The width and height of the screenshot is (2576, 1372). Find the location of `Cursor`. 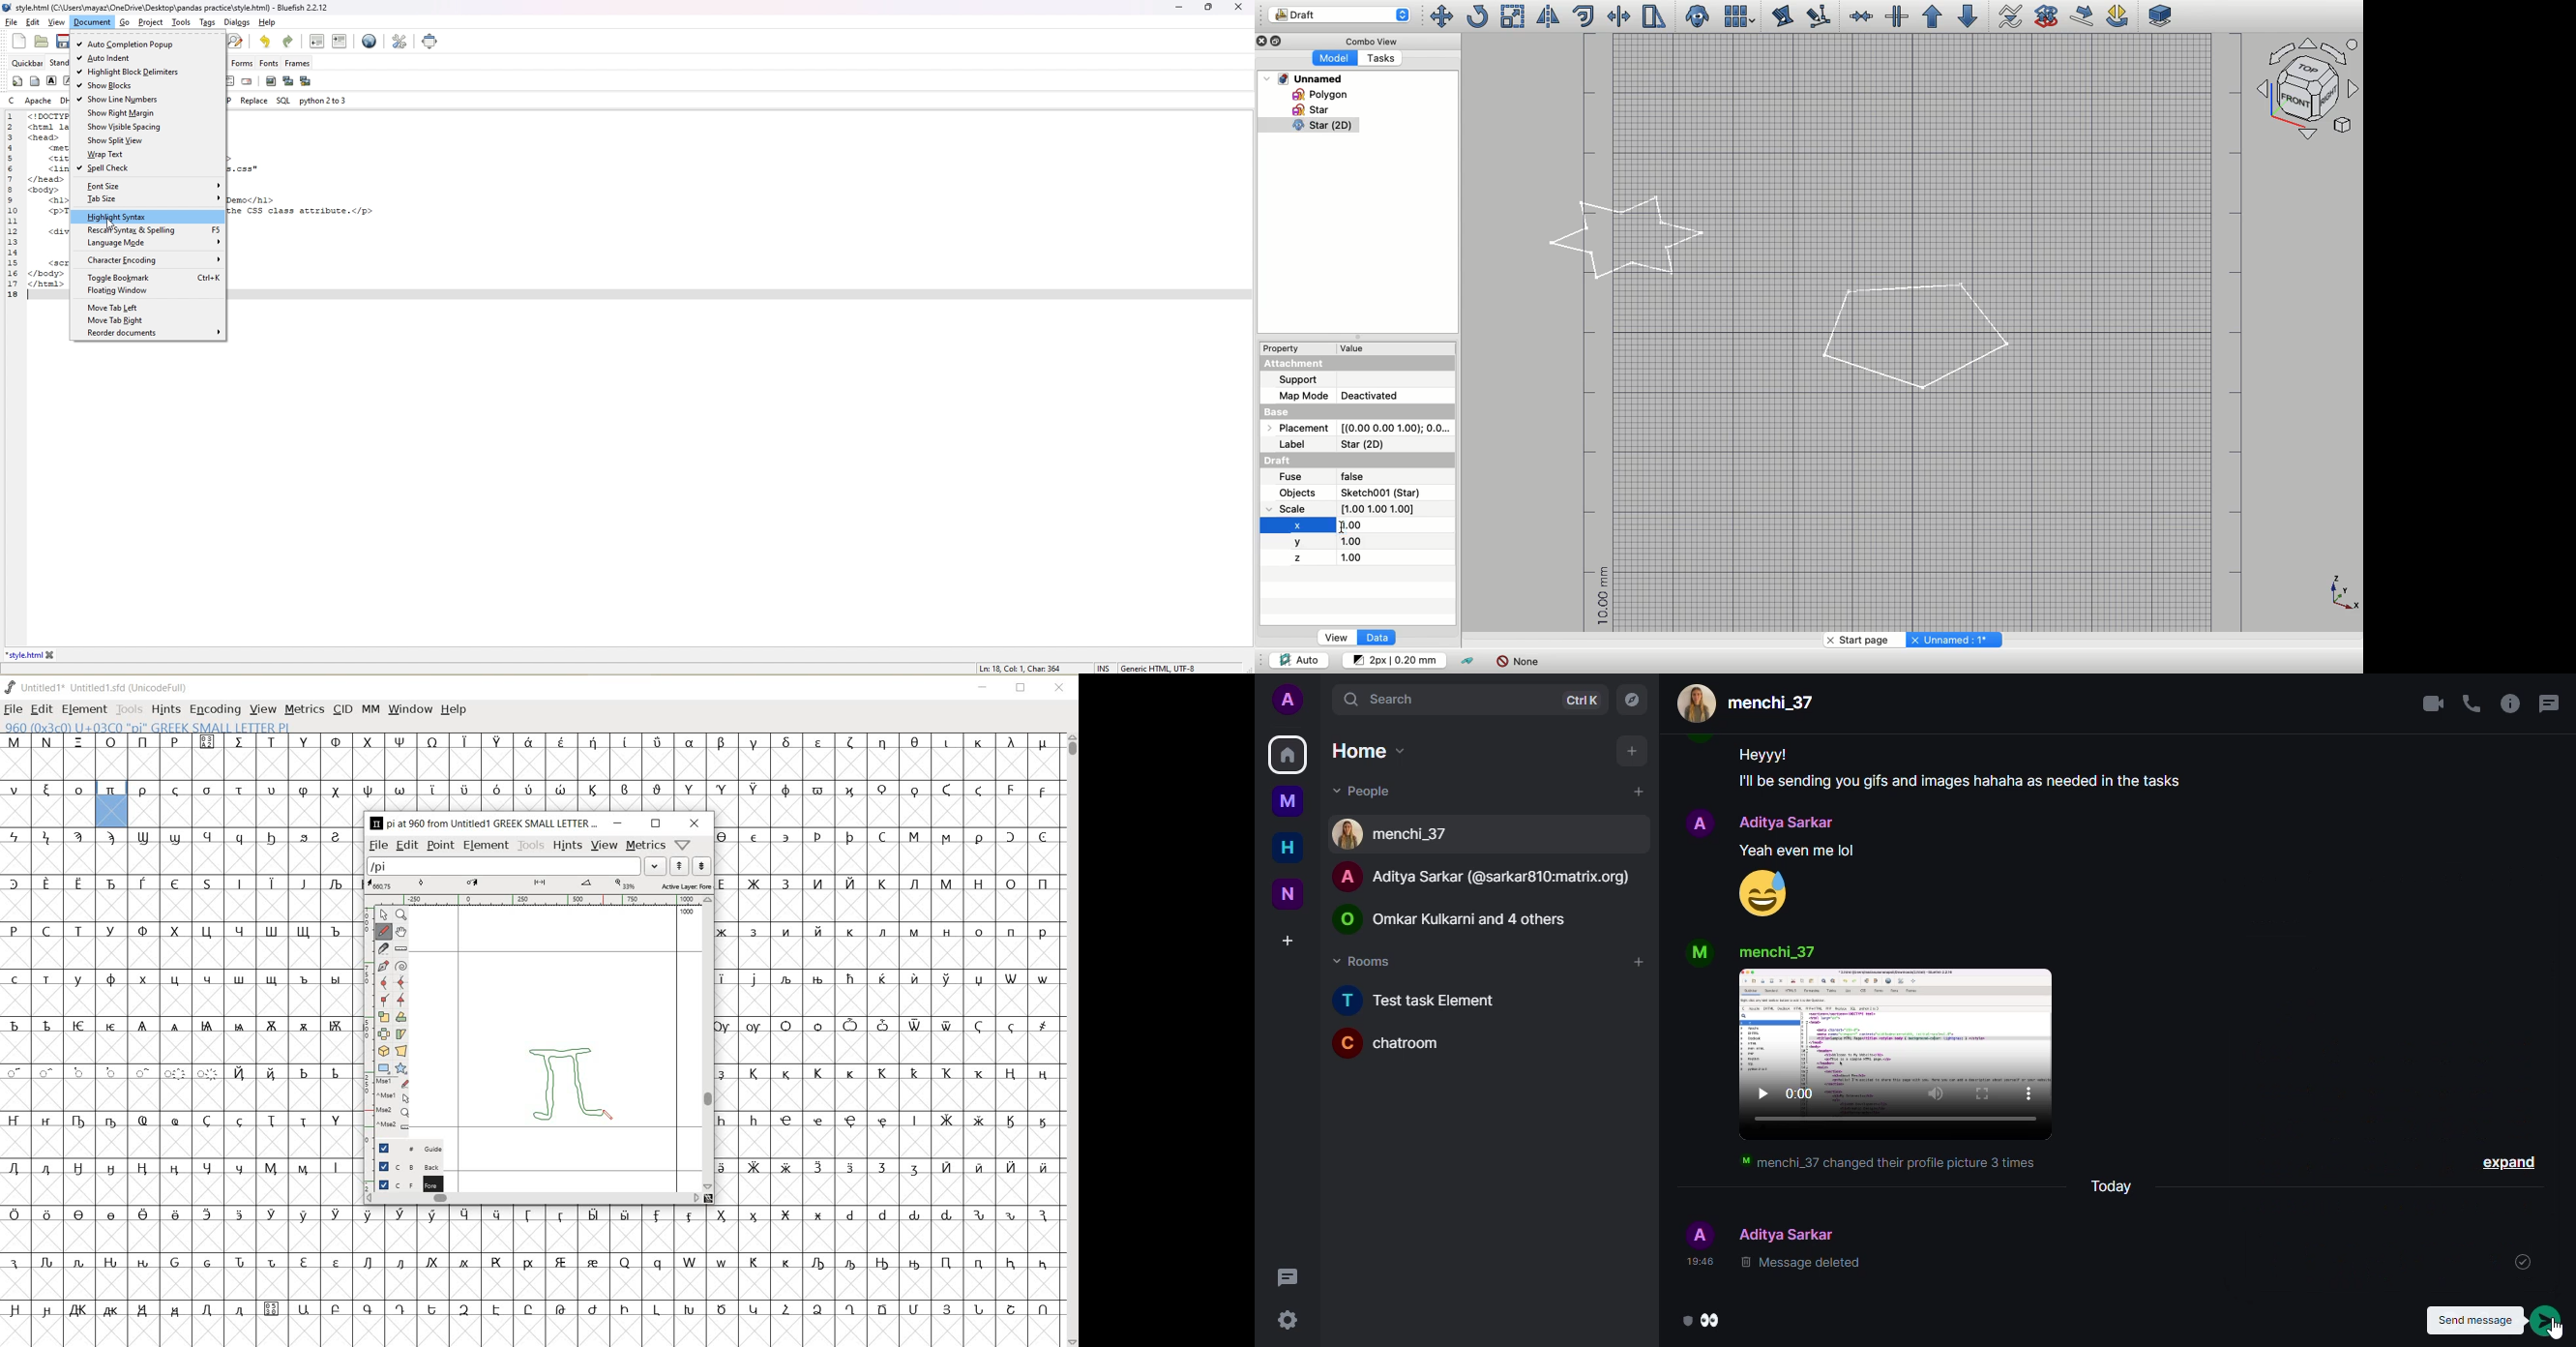

Cursor is located at coordinates (1340, 526).